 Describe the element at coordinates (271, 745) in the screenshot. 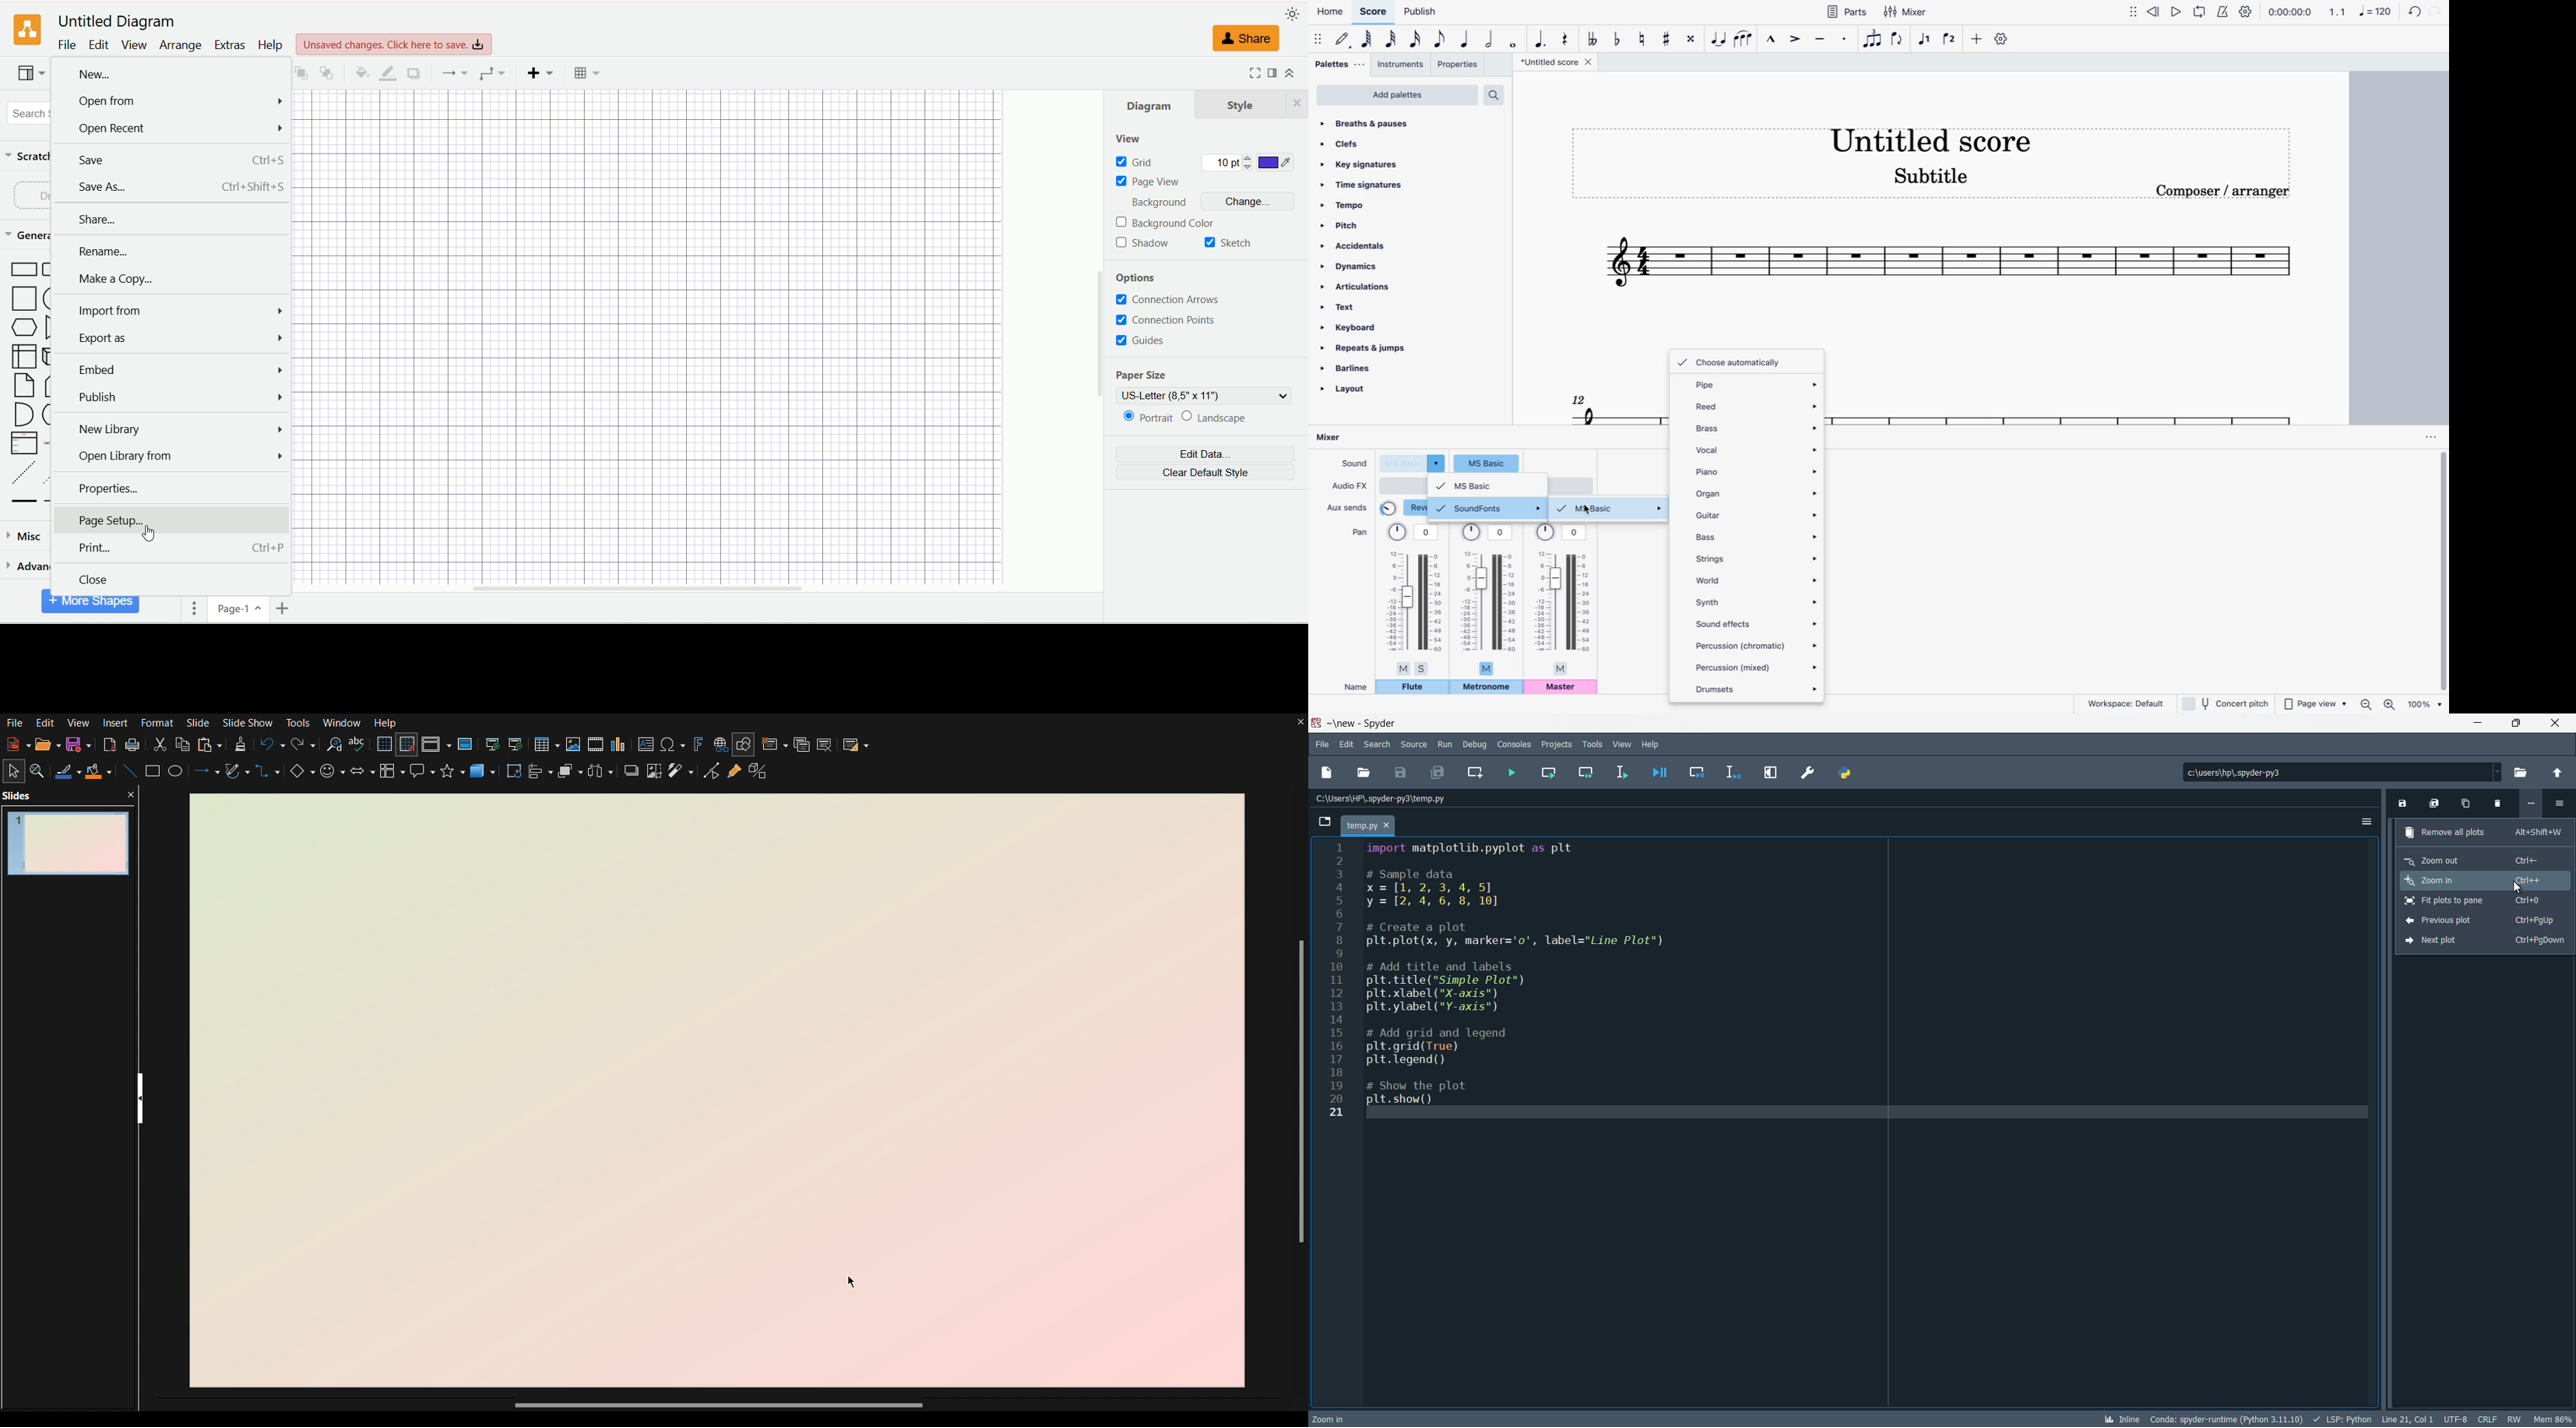

I see `Undo` at that location.